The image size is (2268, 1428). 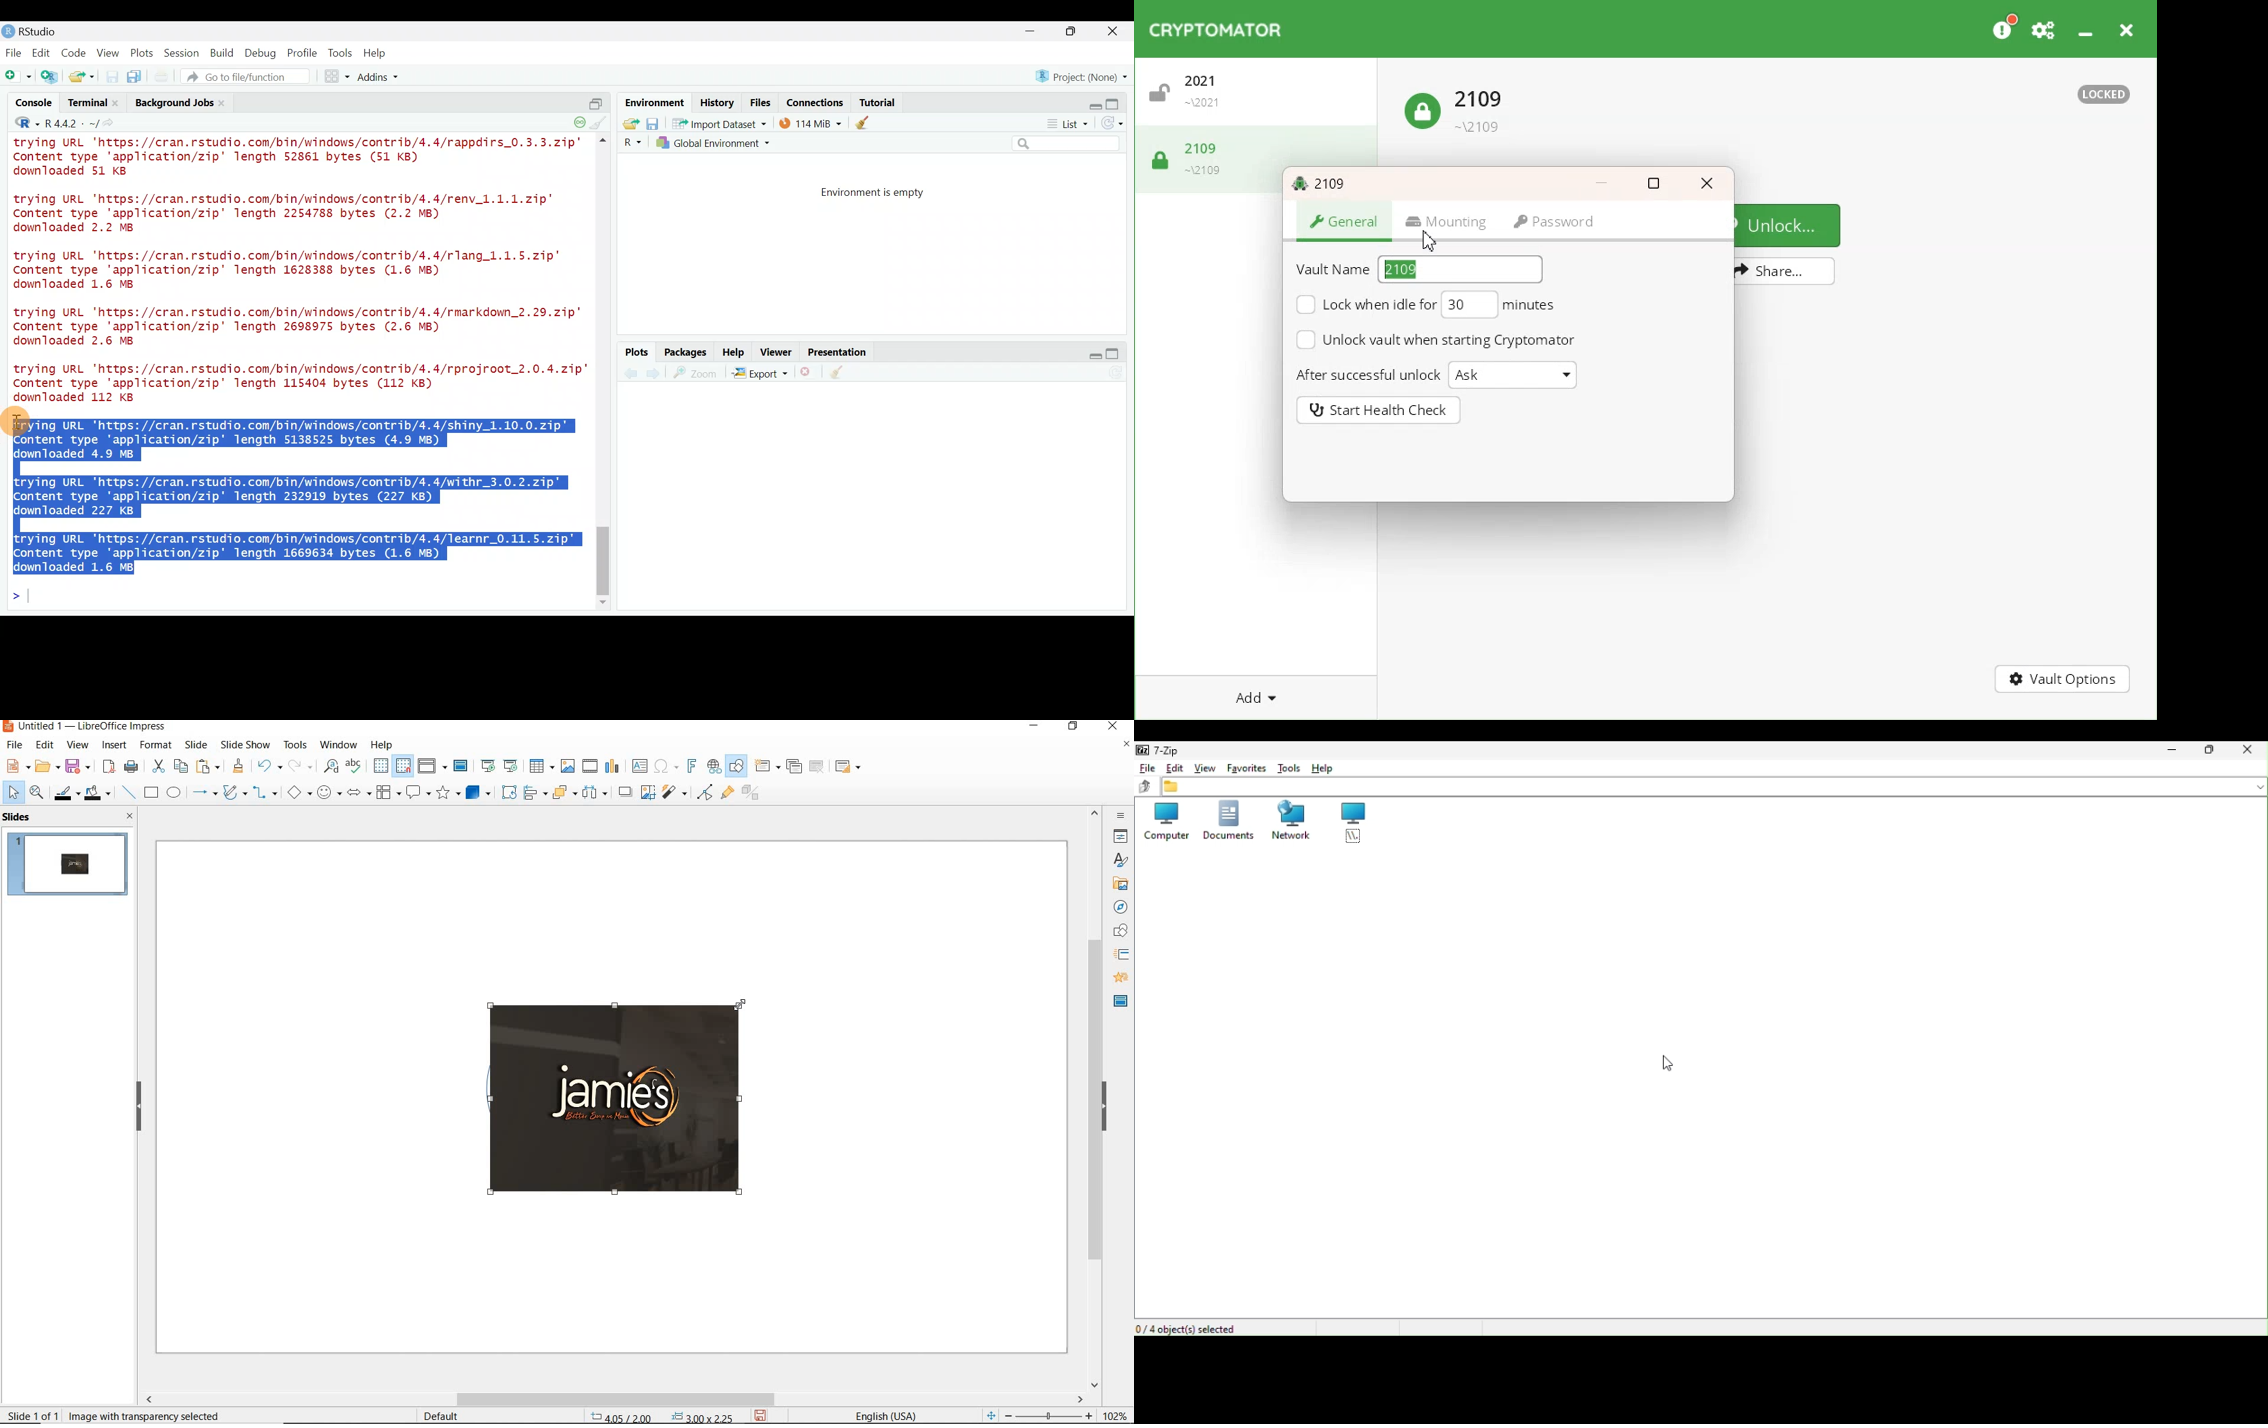 I want to click on block arrows, so click(x=356, y=794).